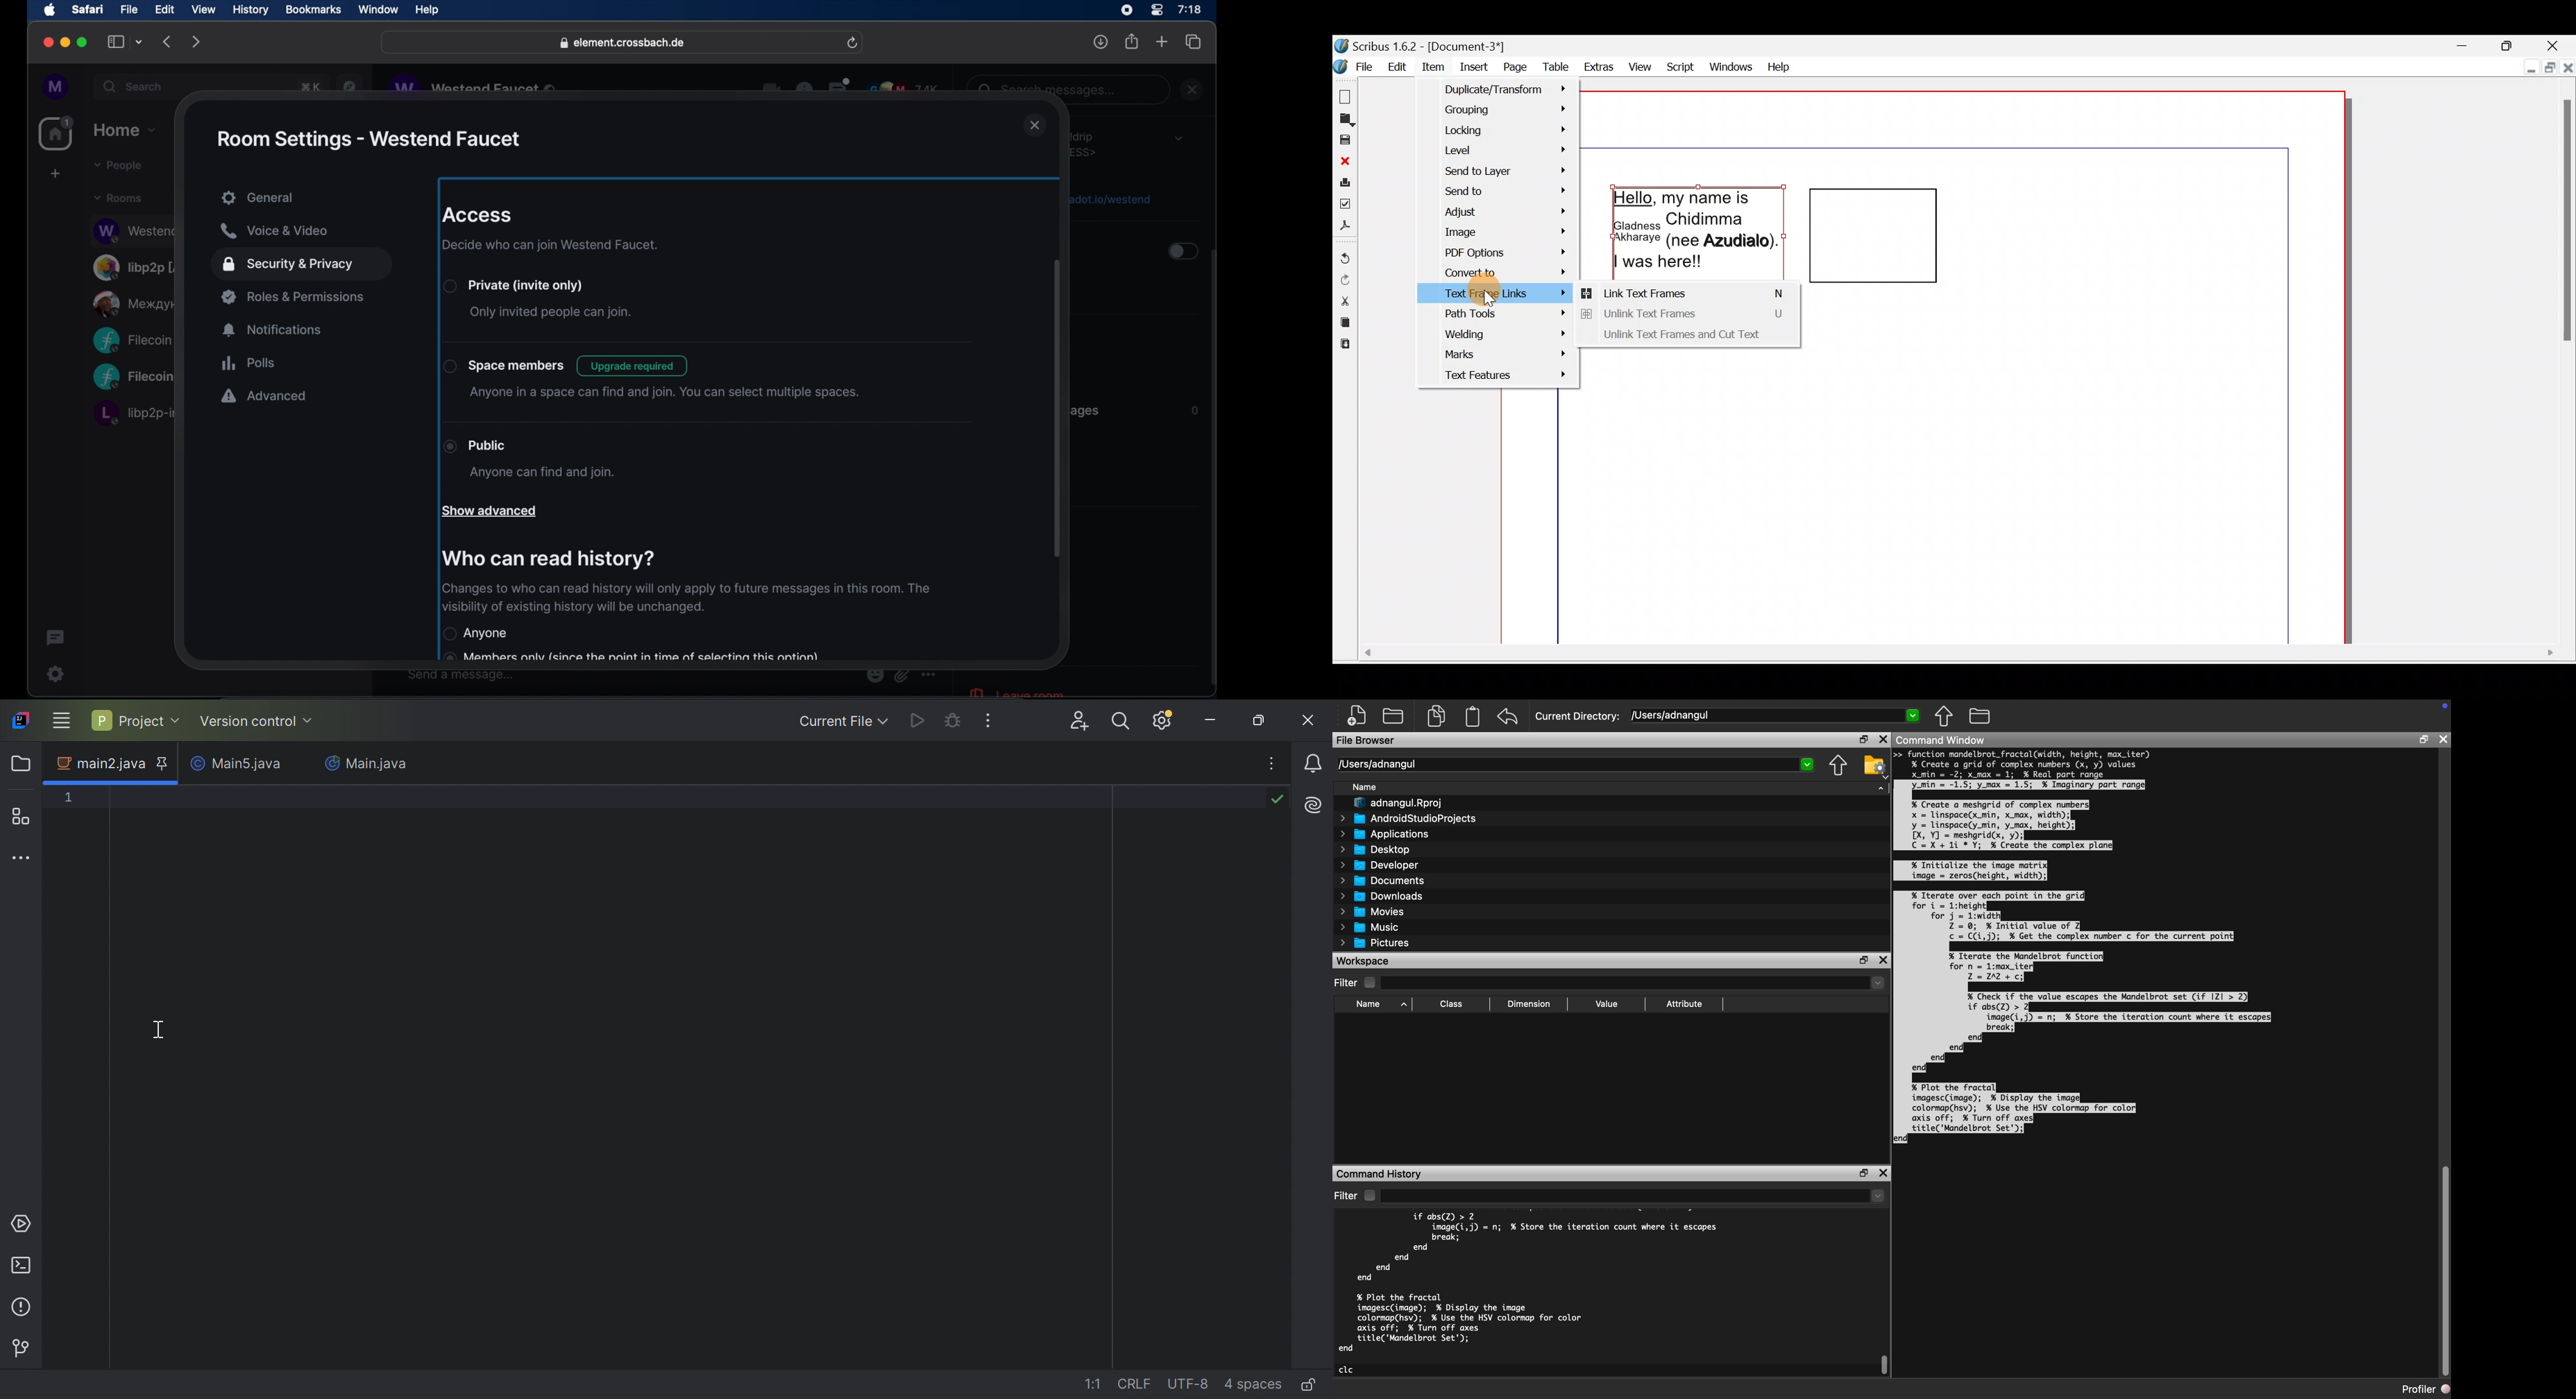 The width and height of the screenshot is (2576, 1400). Describe the element at coordinates (1035, 126) in the screenshot. I see `close` at that location.